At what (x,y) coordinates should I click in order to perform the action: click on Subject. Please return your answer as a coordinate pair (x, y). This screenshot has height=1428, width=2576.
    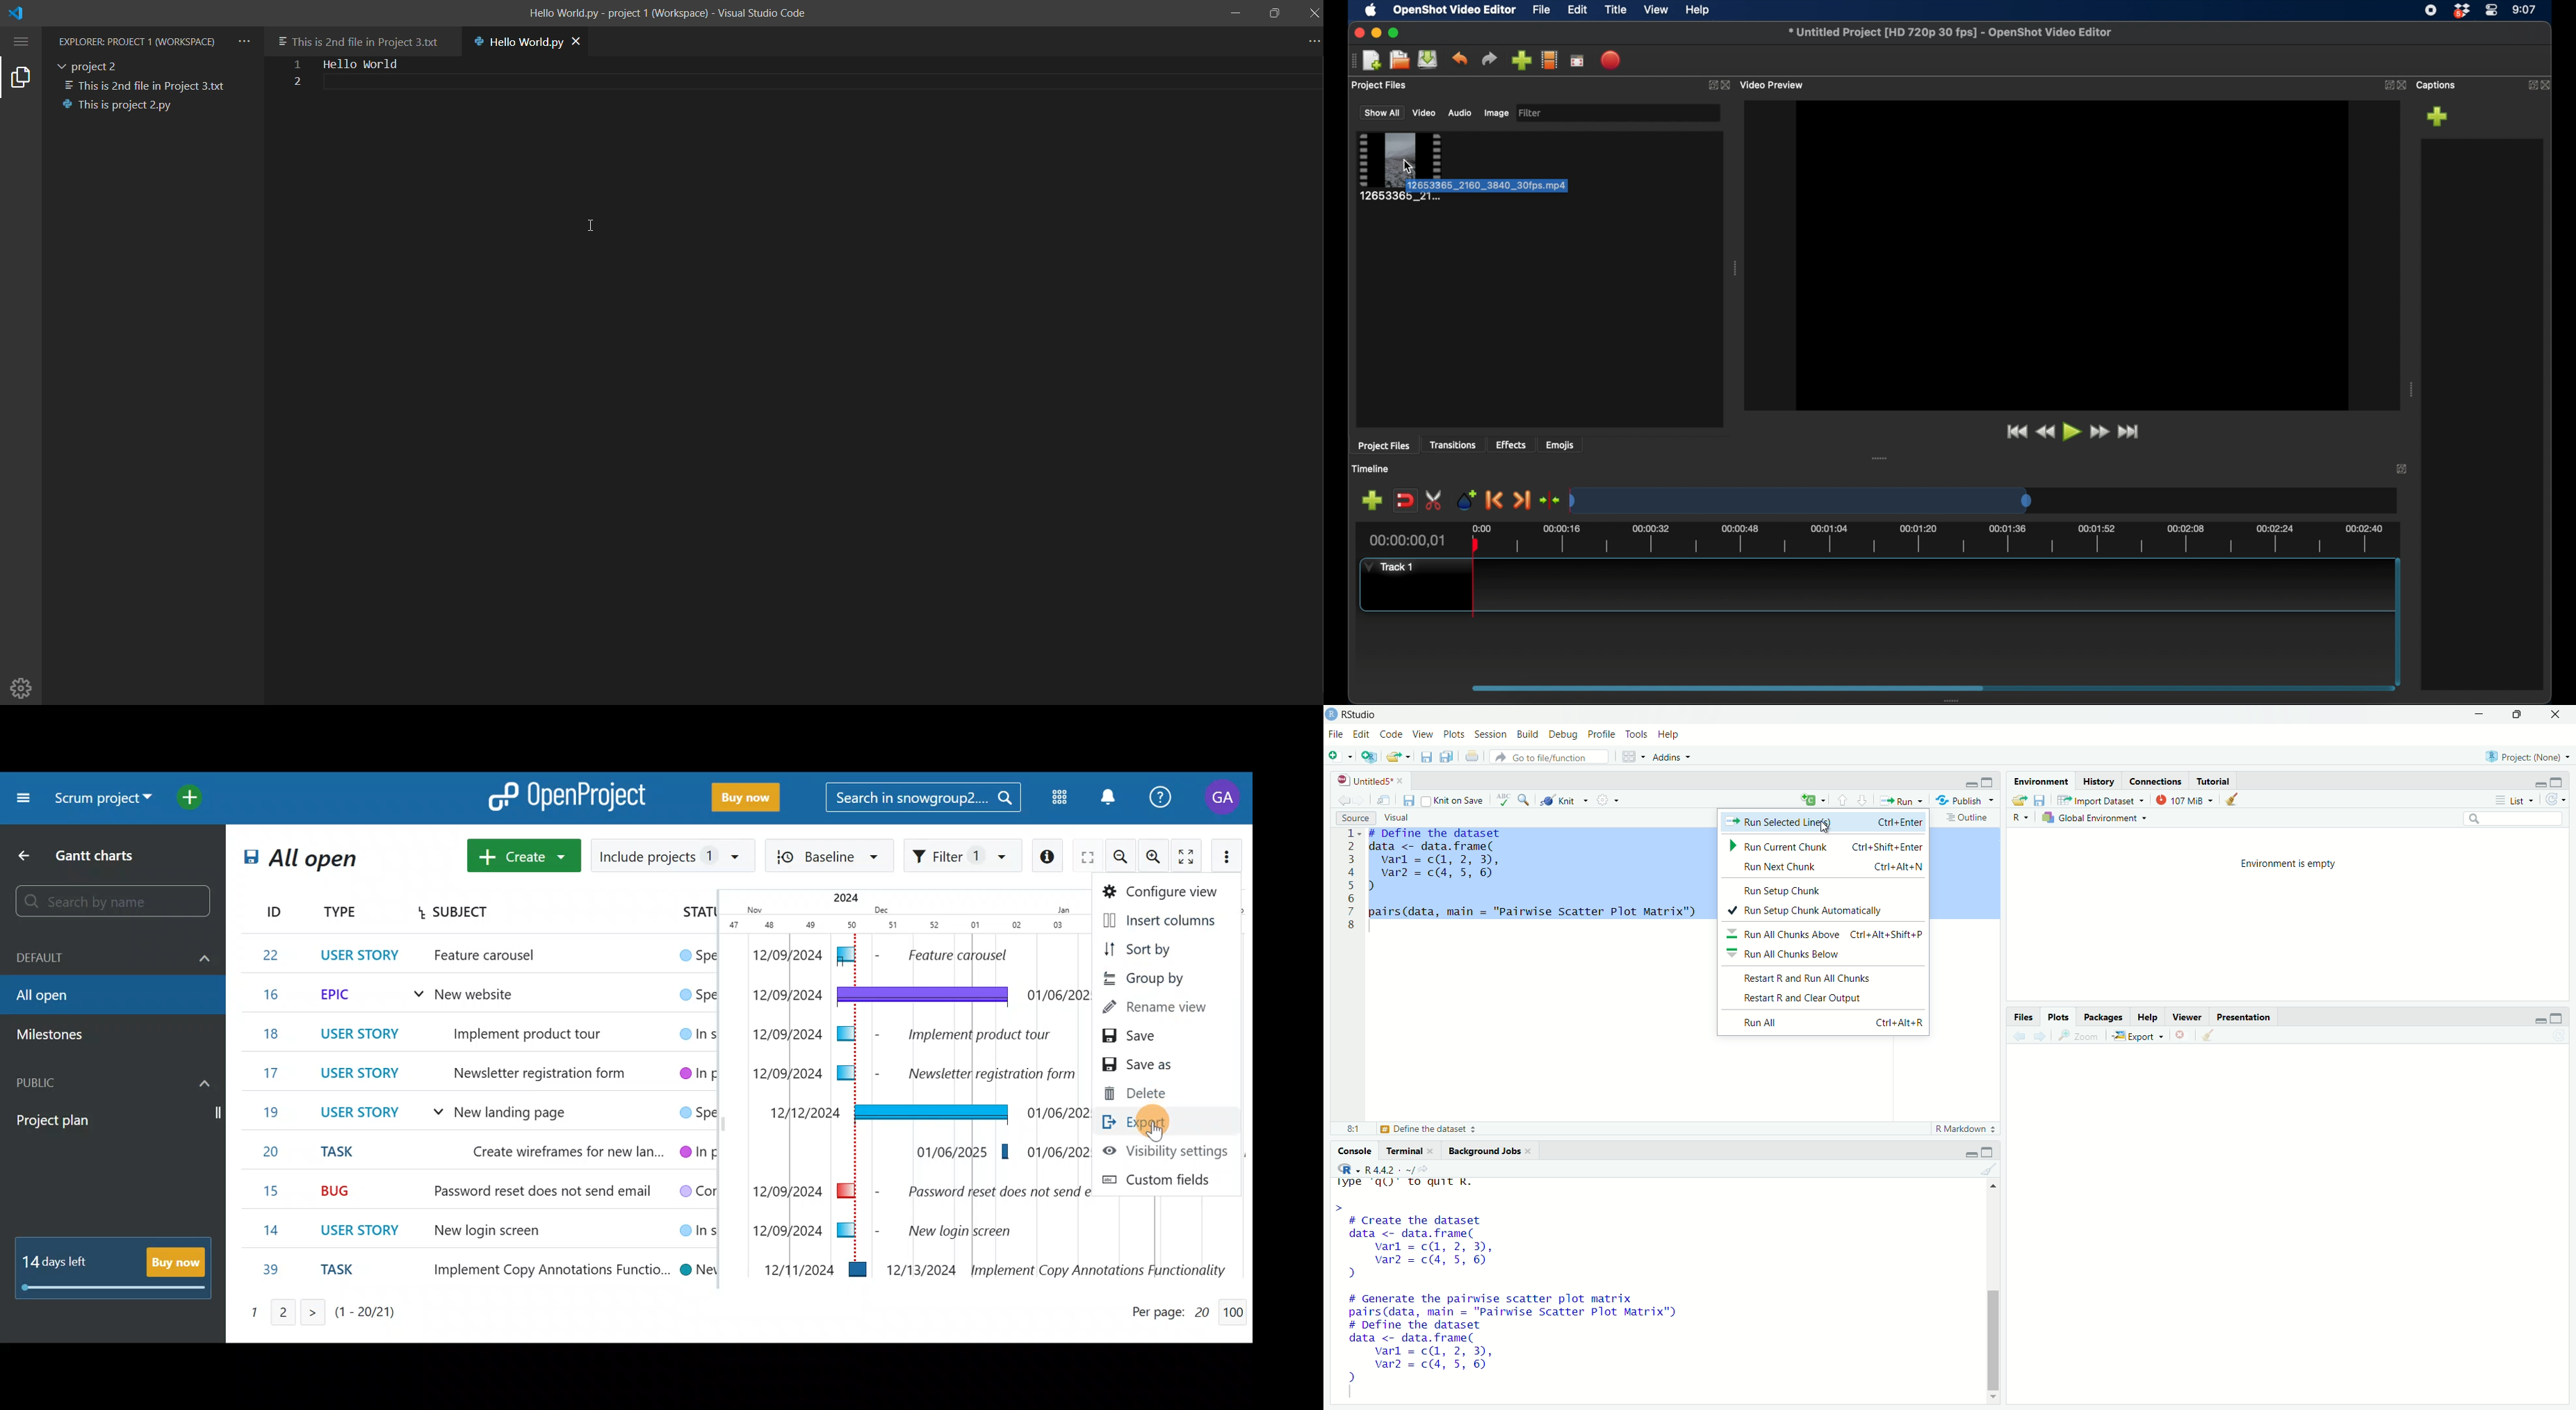
    Looking at the image, I should click on (455, 913).